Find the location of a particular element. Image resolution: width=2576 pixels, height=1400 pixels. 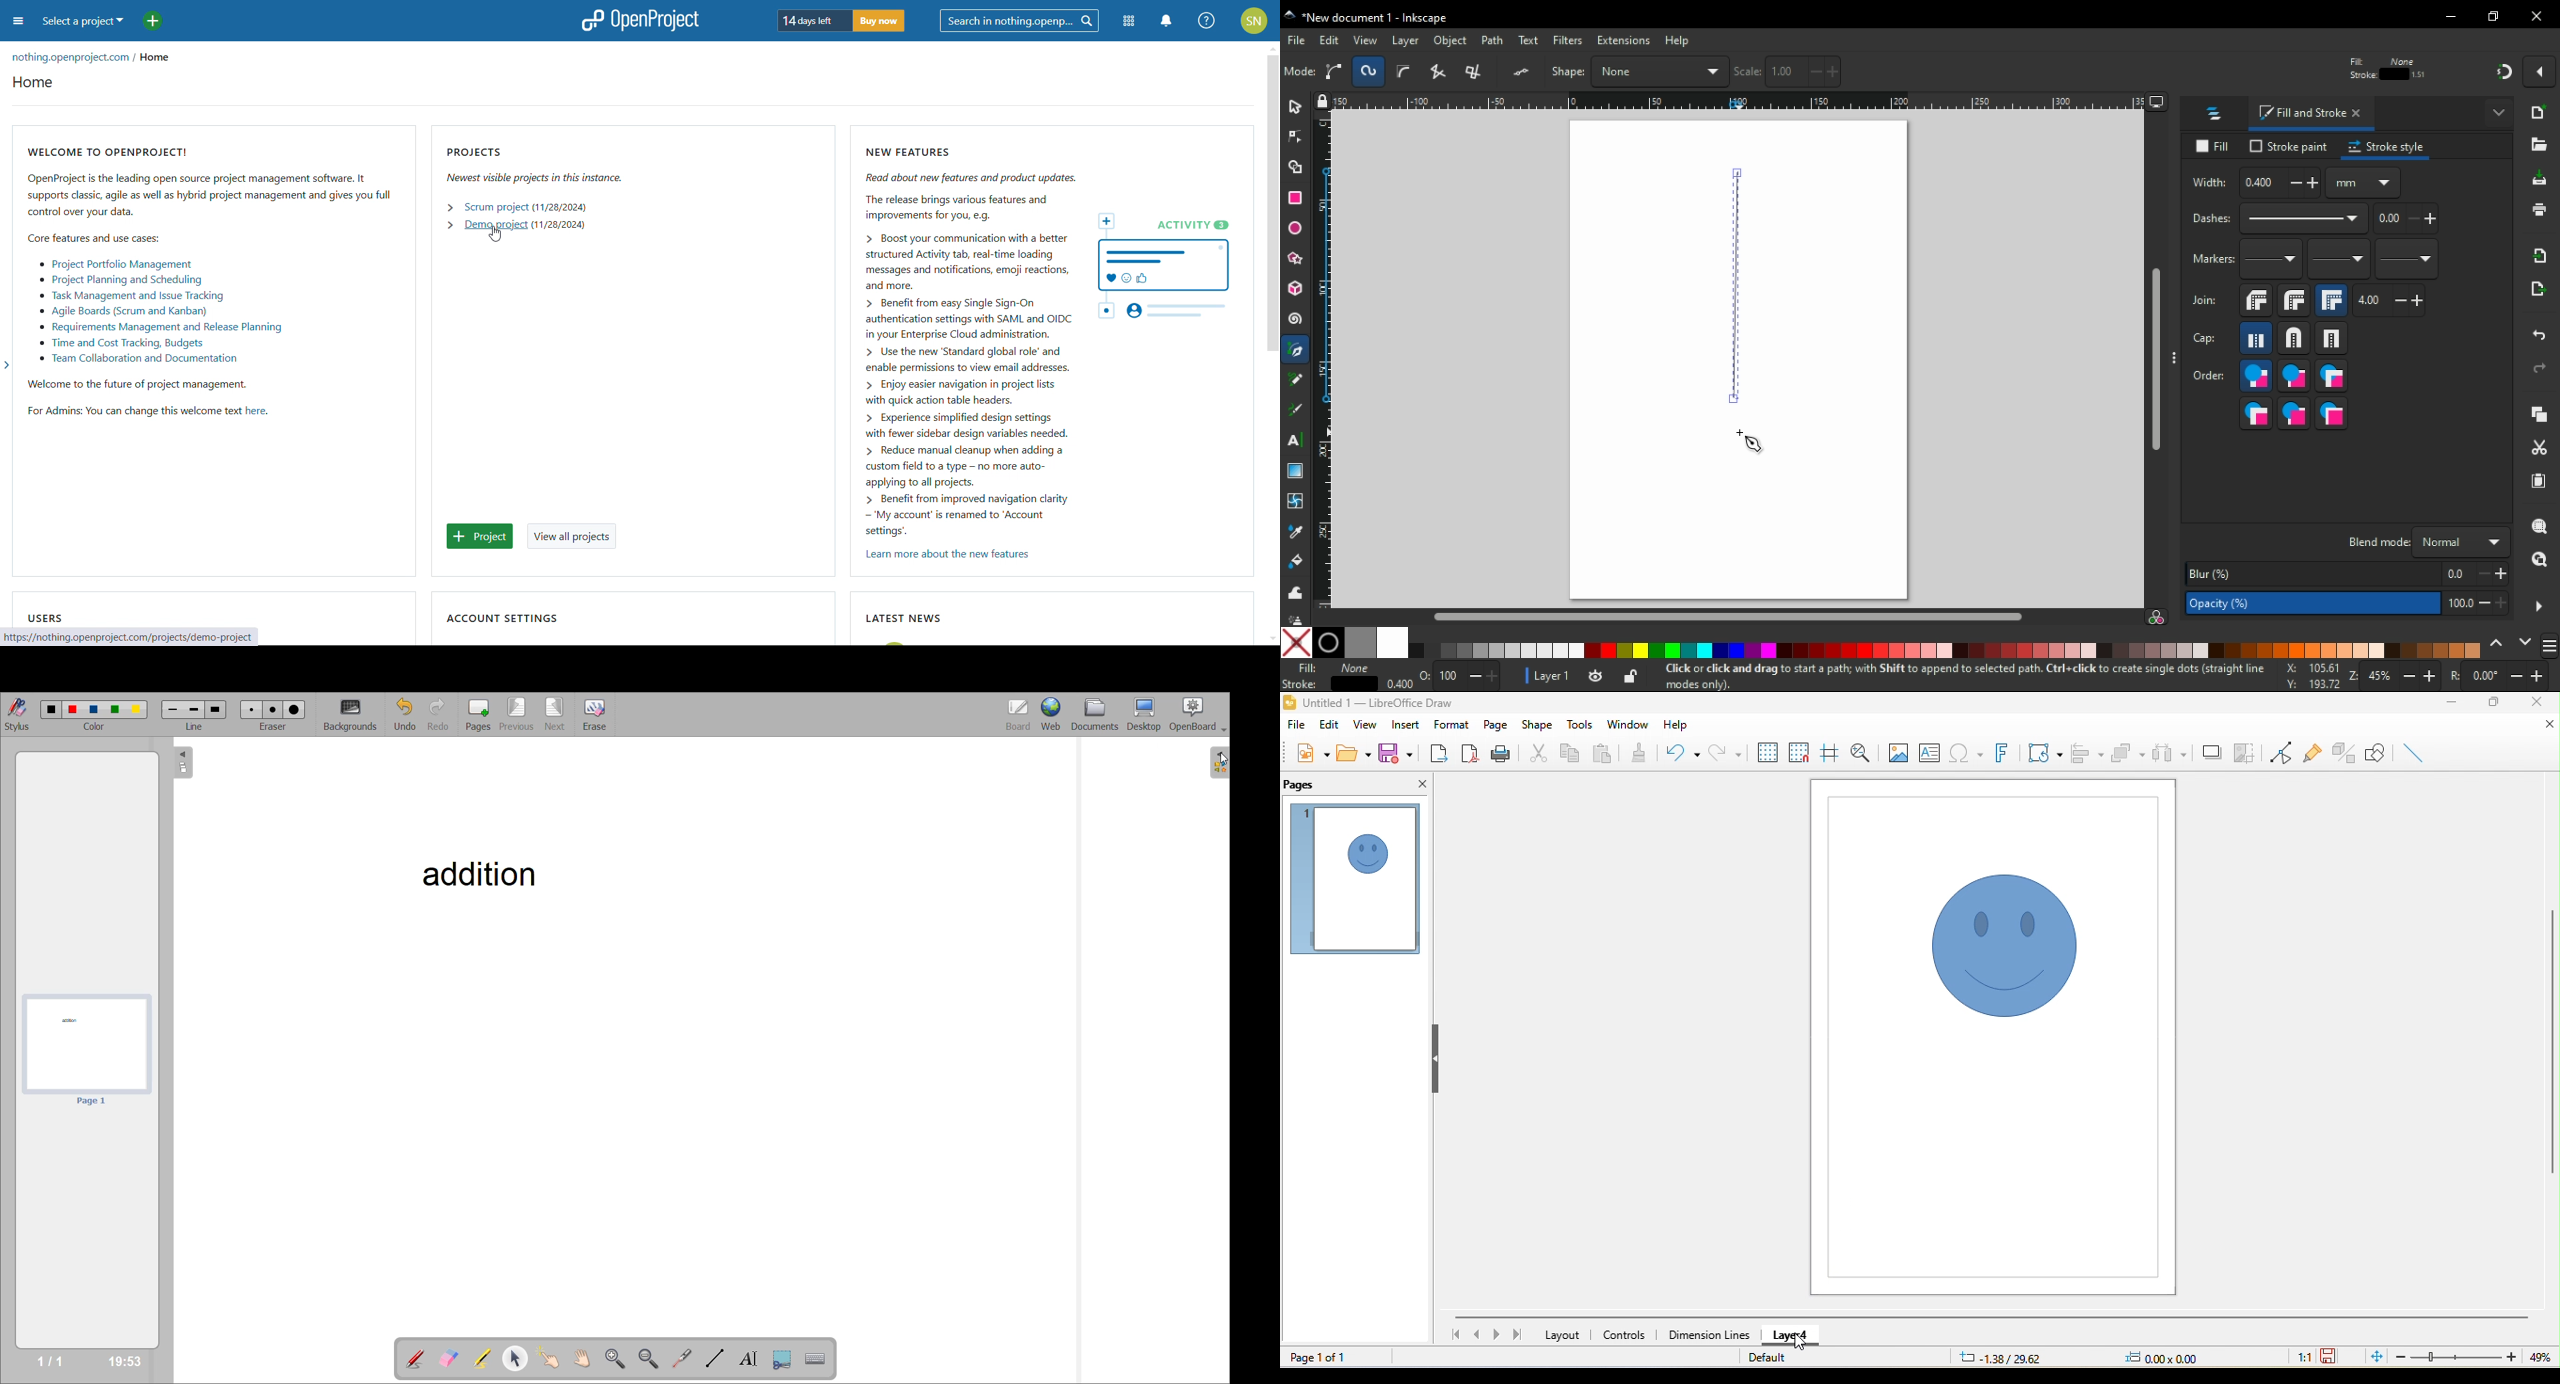

Newest visible projects in this instance. is located at coordinates (563, 178).